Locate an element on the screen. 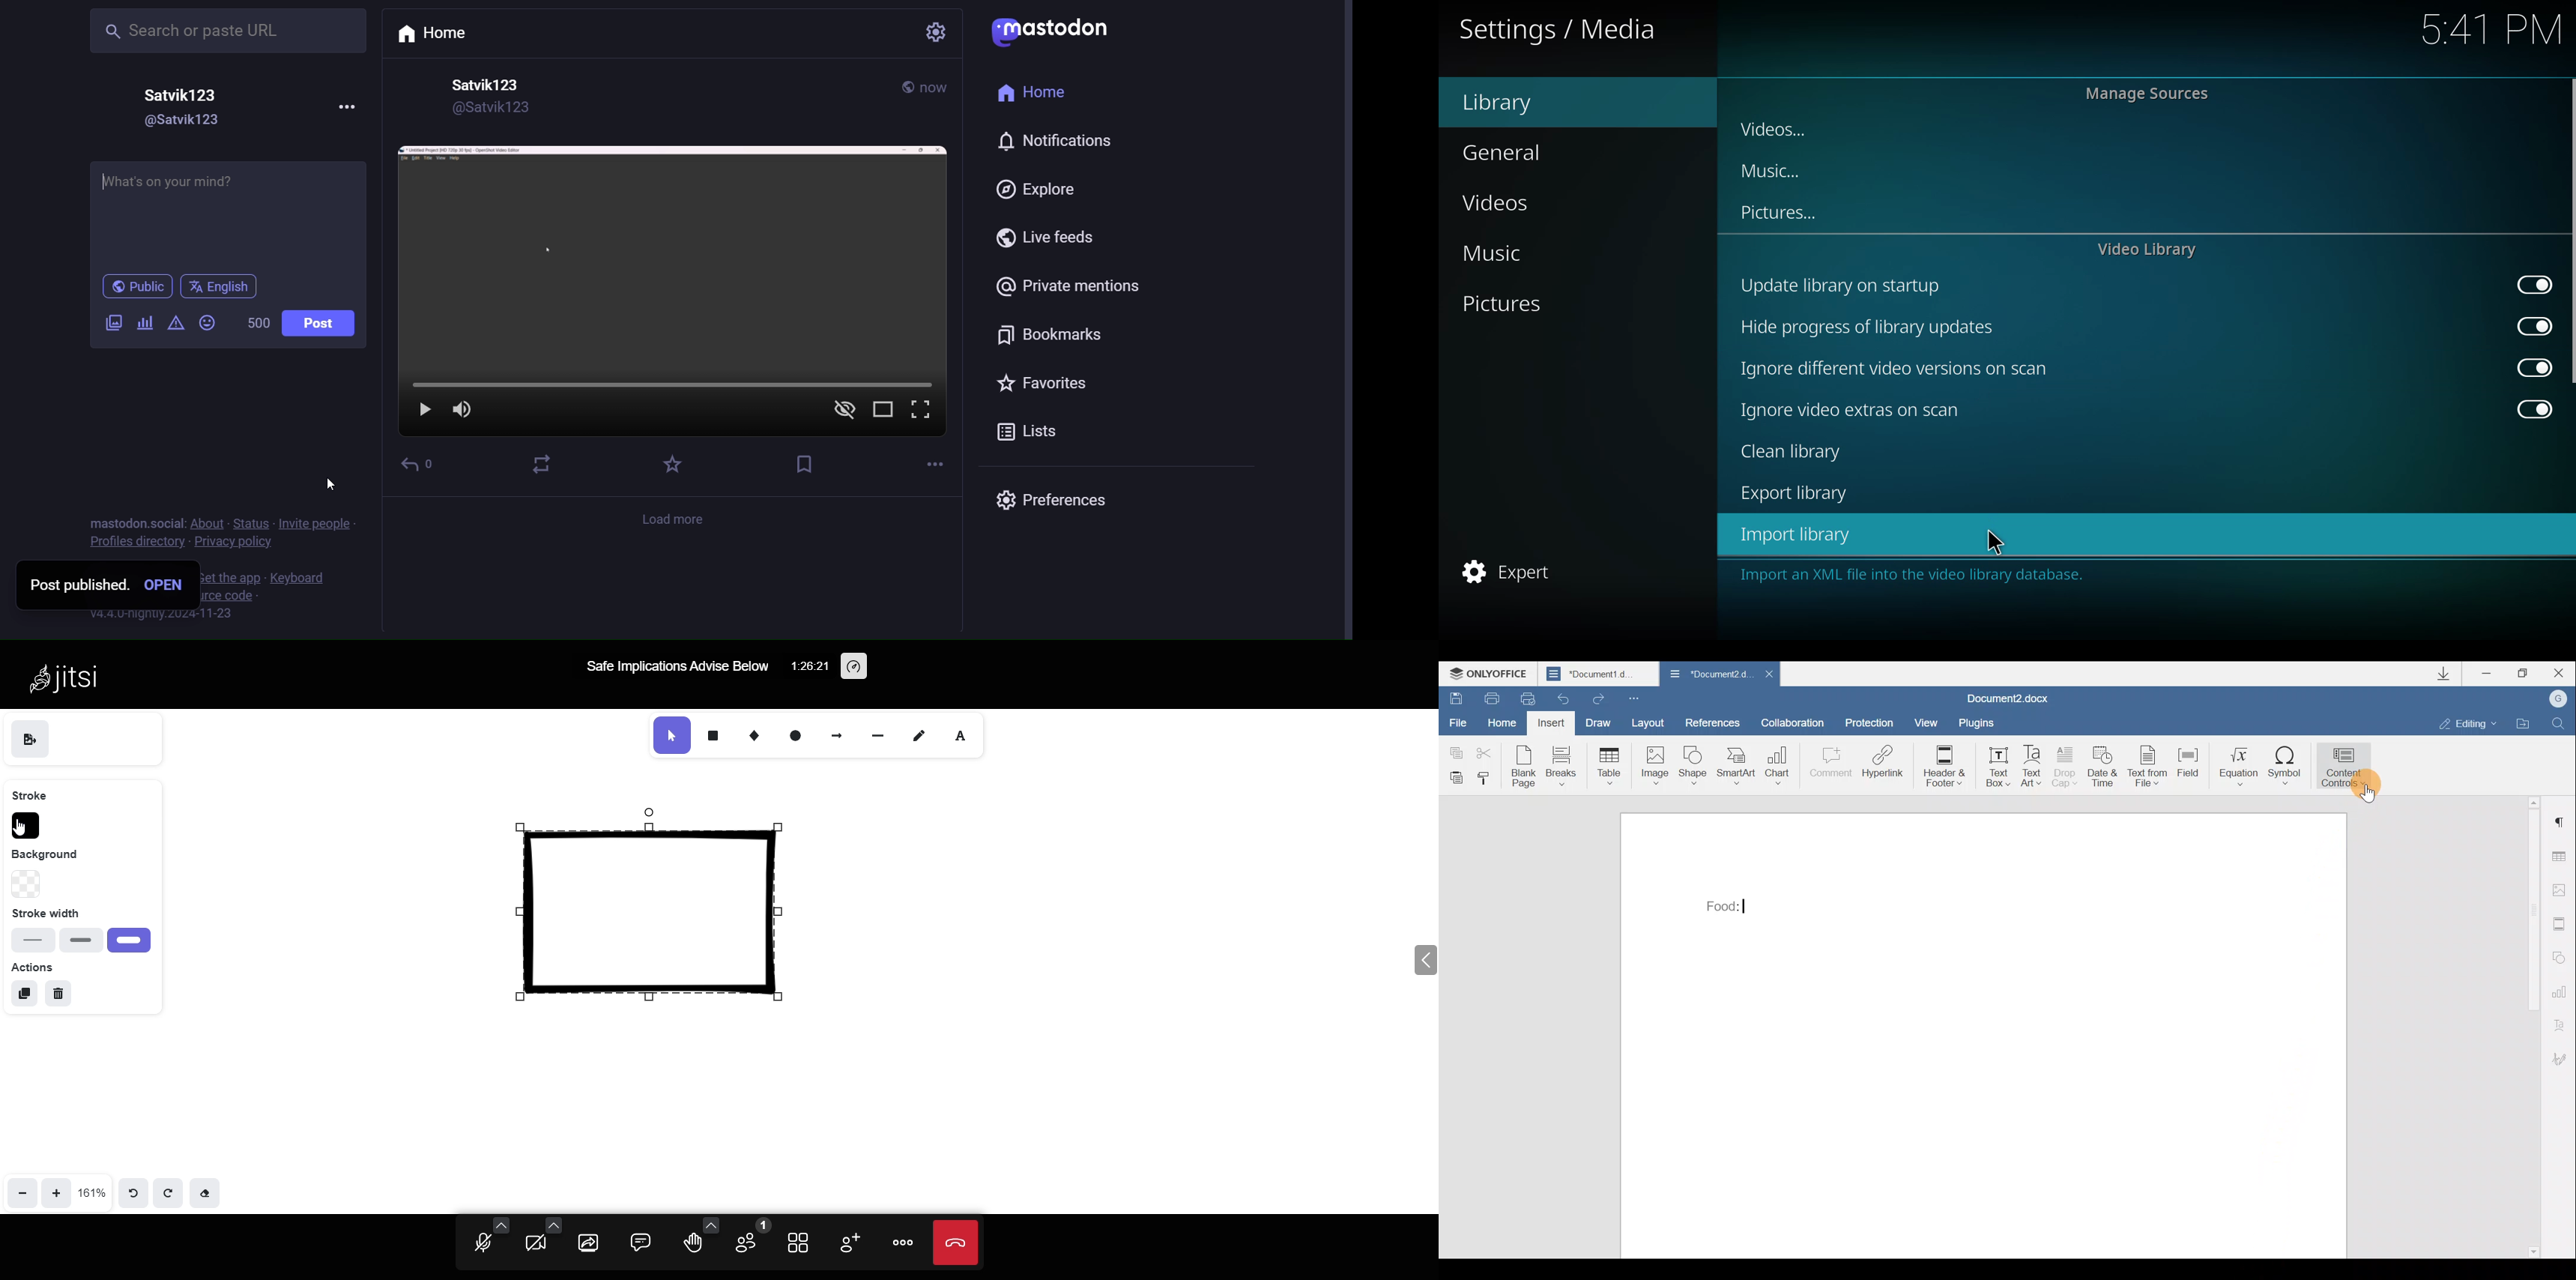 Image resolution: width=2576 pixels, height=1288 pixels. What's on your mind? is located at coordinates (228, 210).